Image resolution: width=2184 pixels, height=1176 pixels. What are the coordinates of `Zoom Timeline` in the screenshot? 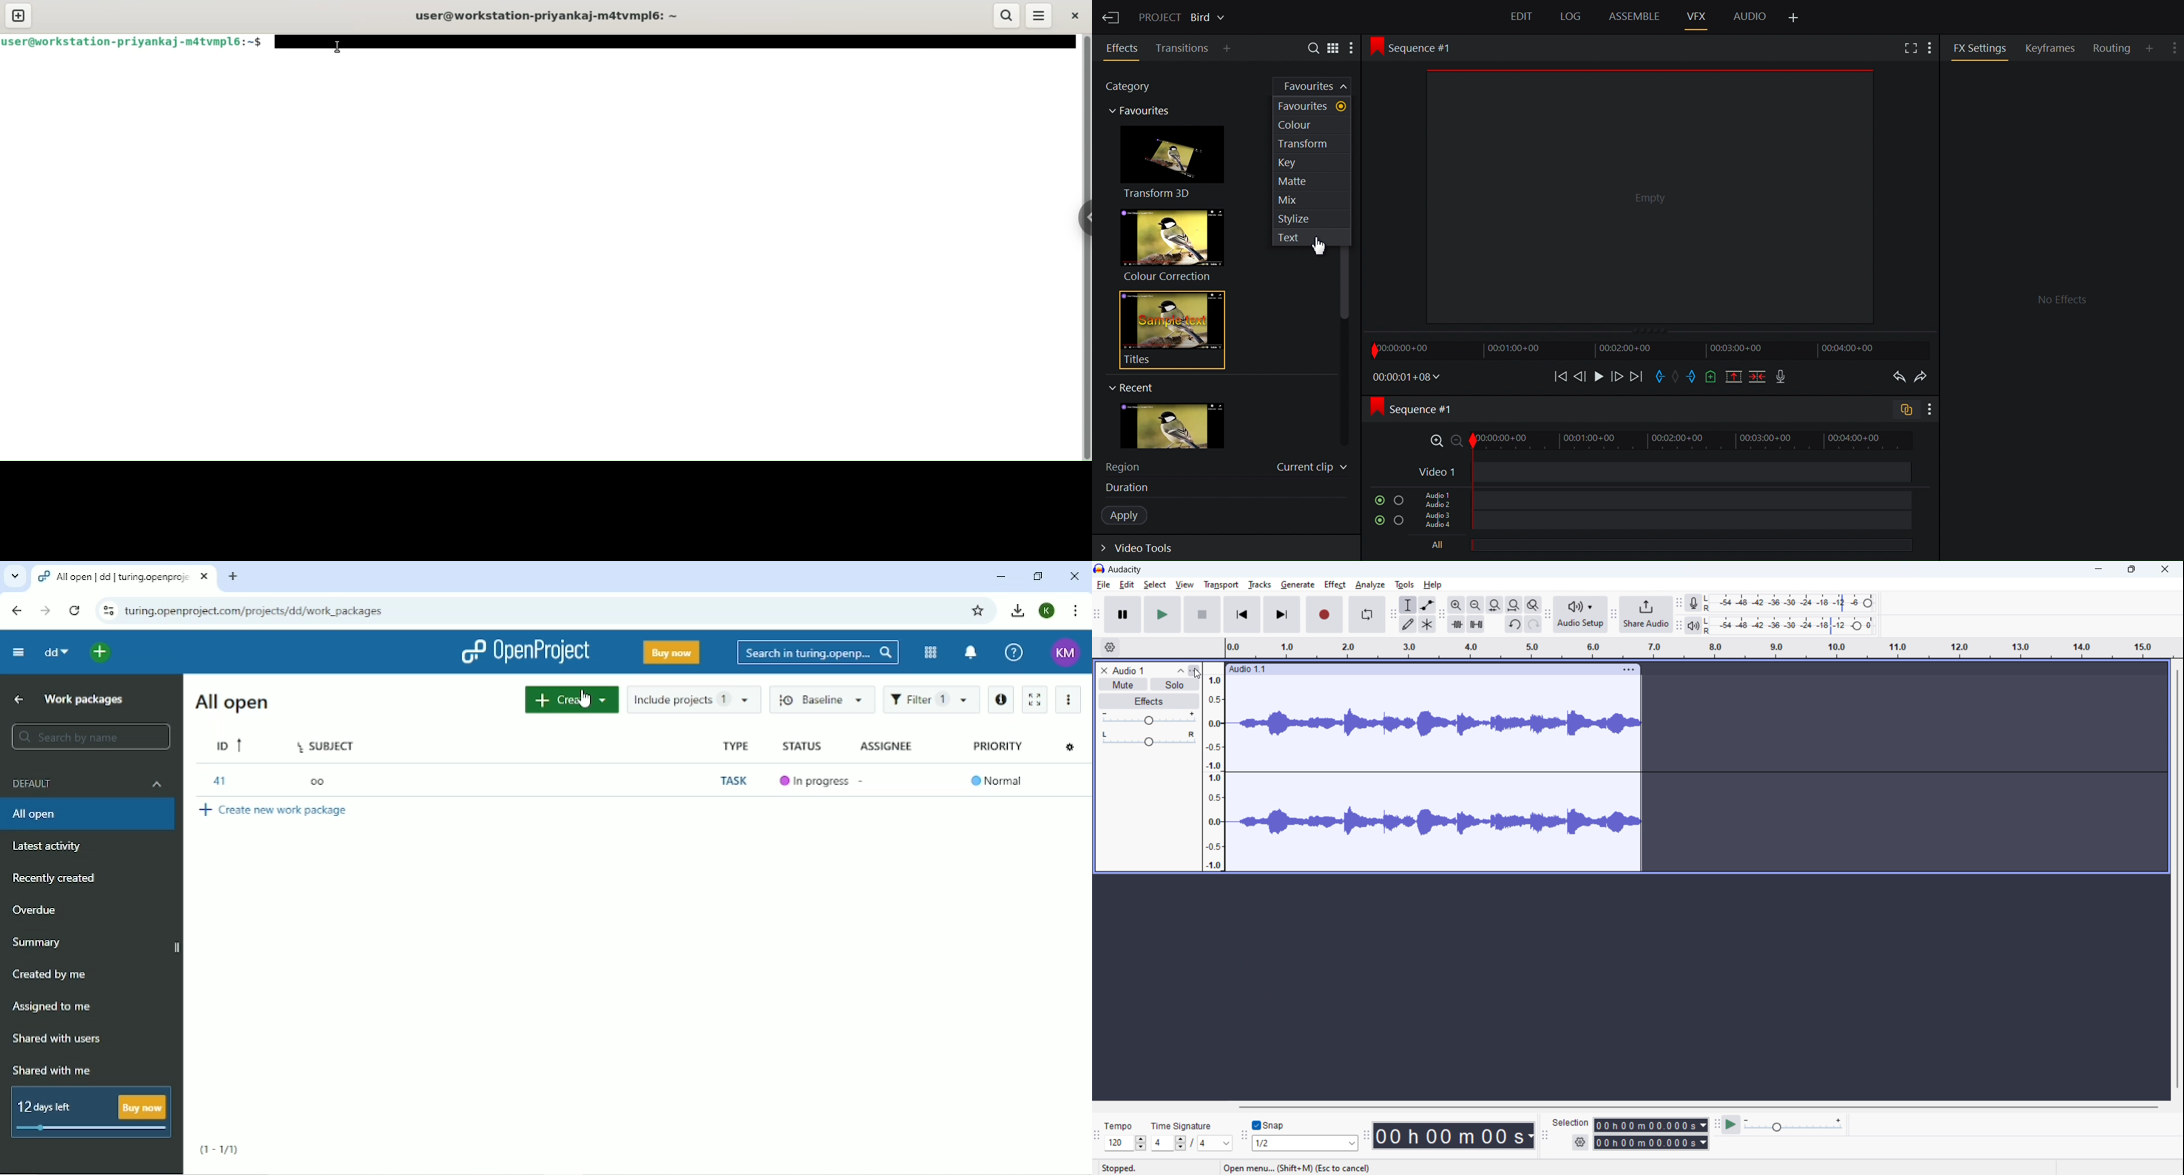 It's located at (1665, 442).